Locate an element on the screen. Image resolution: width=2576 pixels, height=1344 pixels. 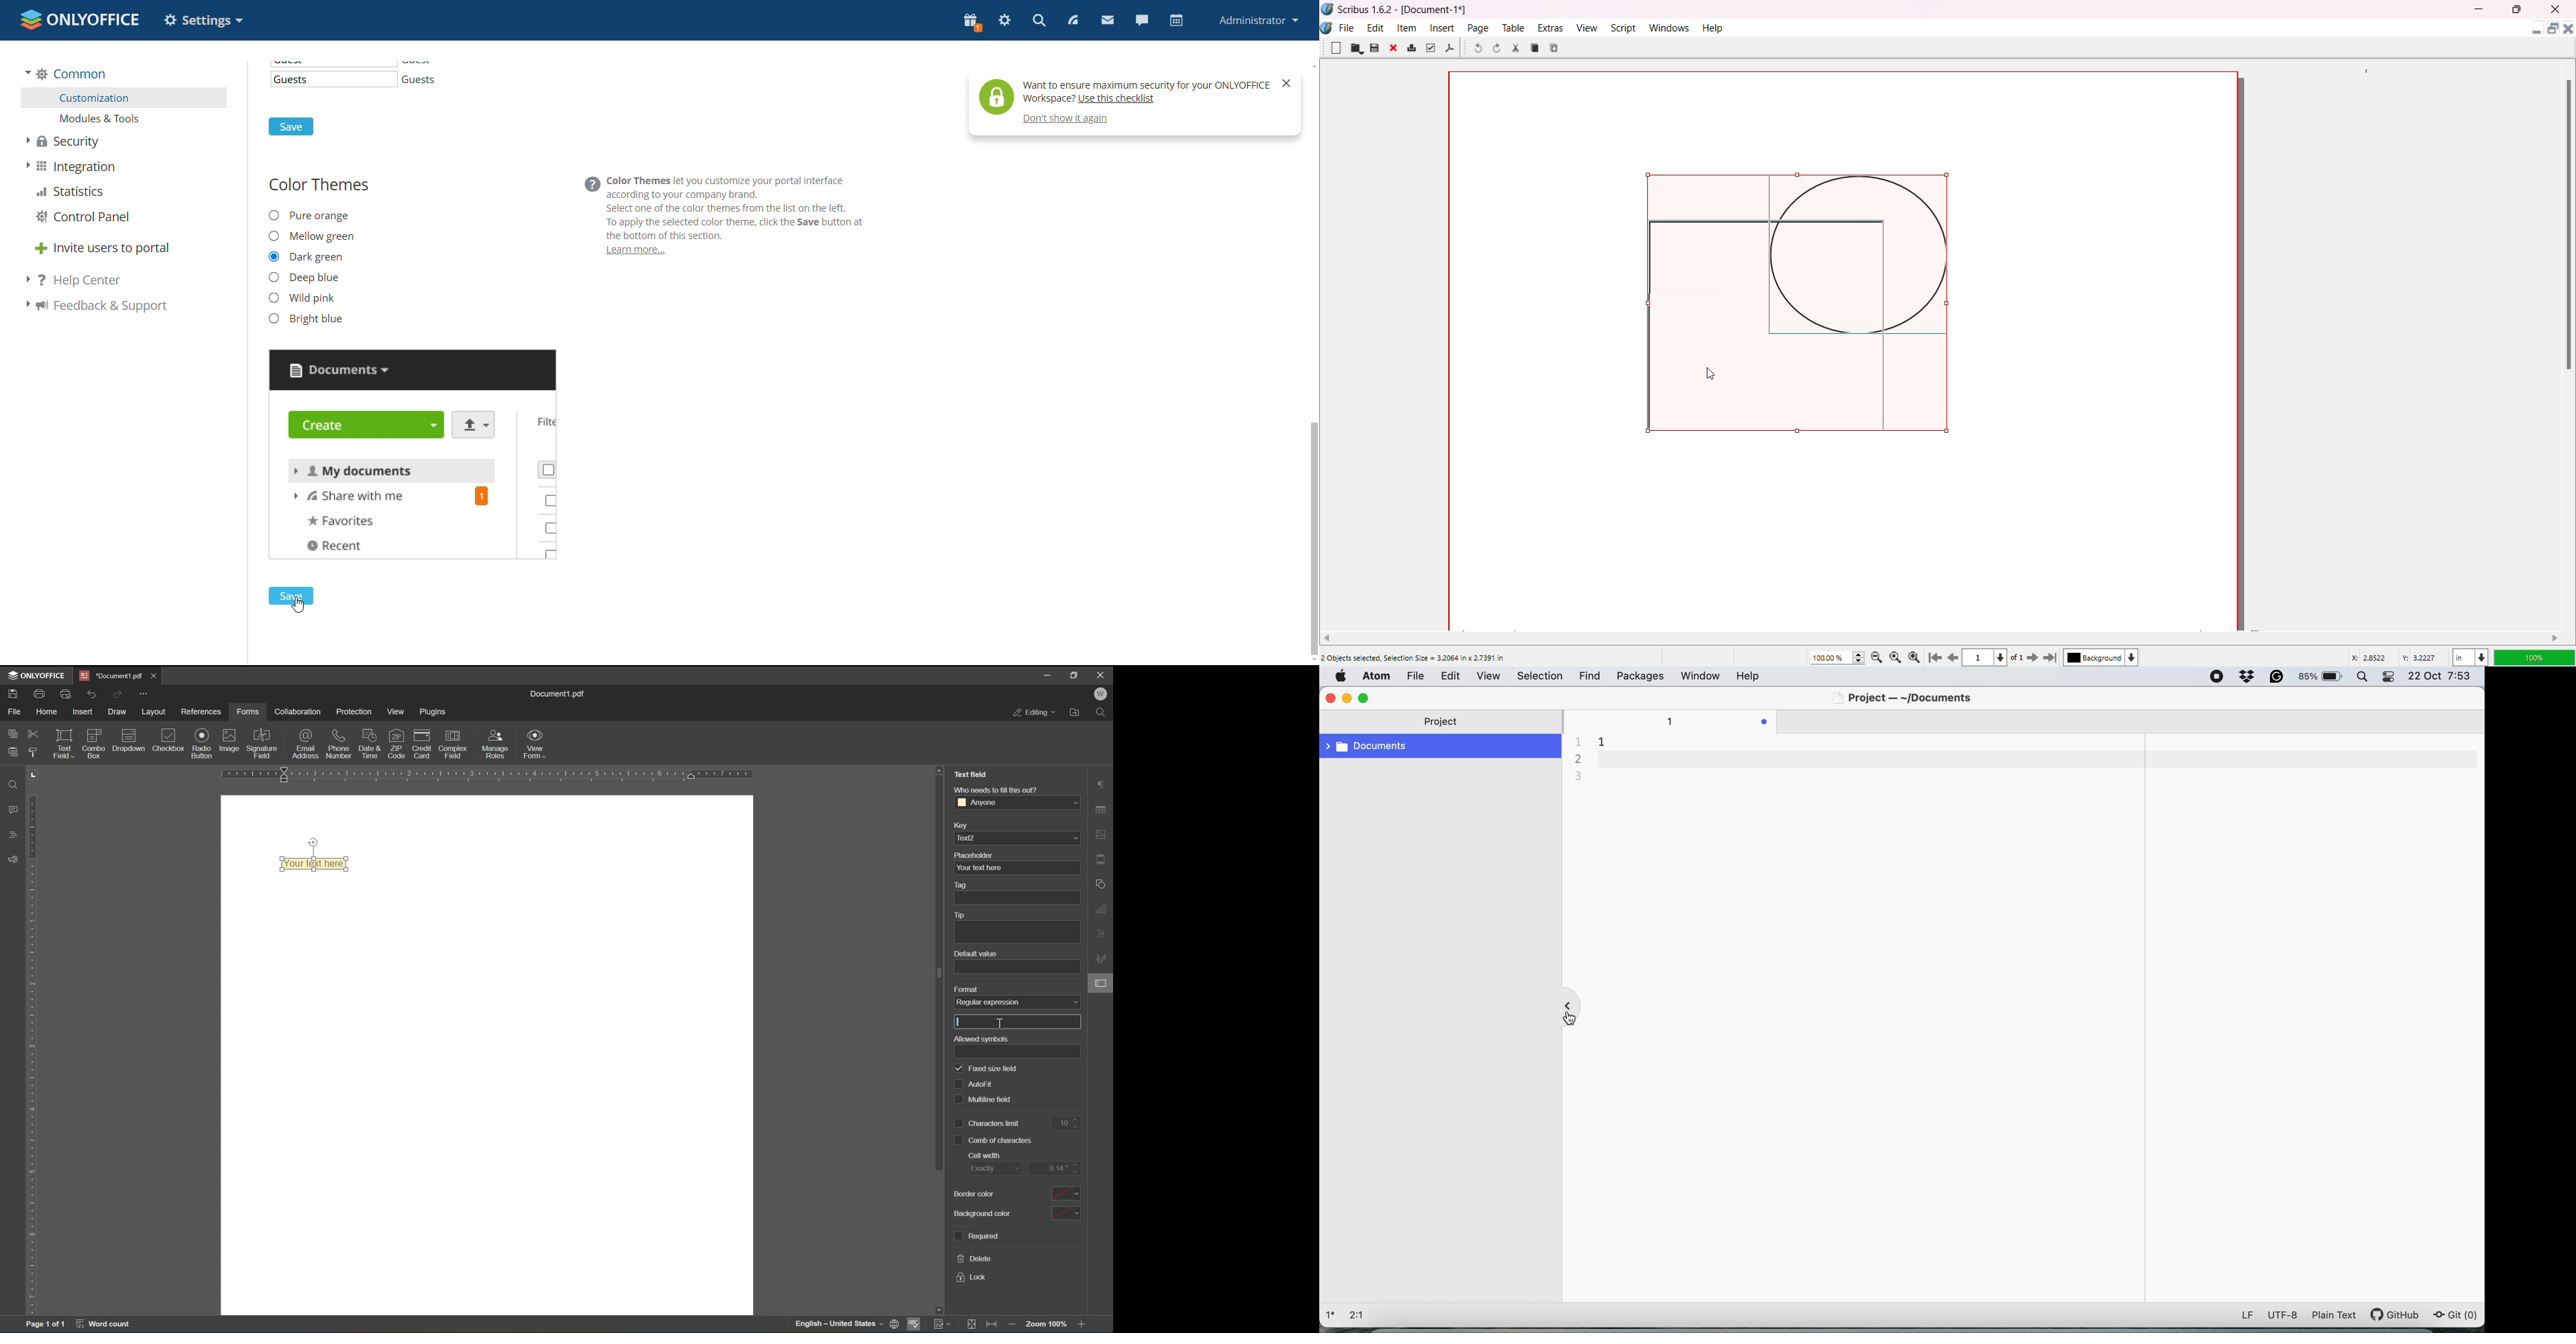
Print is located at coordinates (1412, 48).